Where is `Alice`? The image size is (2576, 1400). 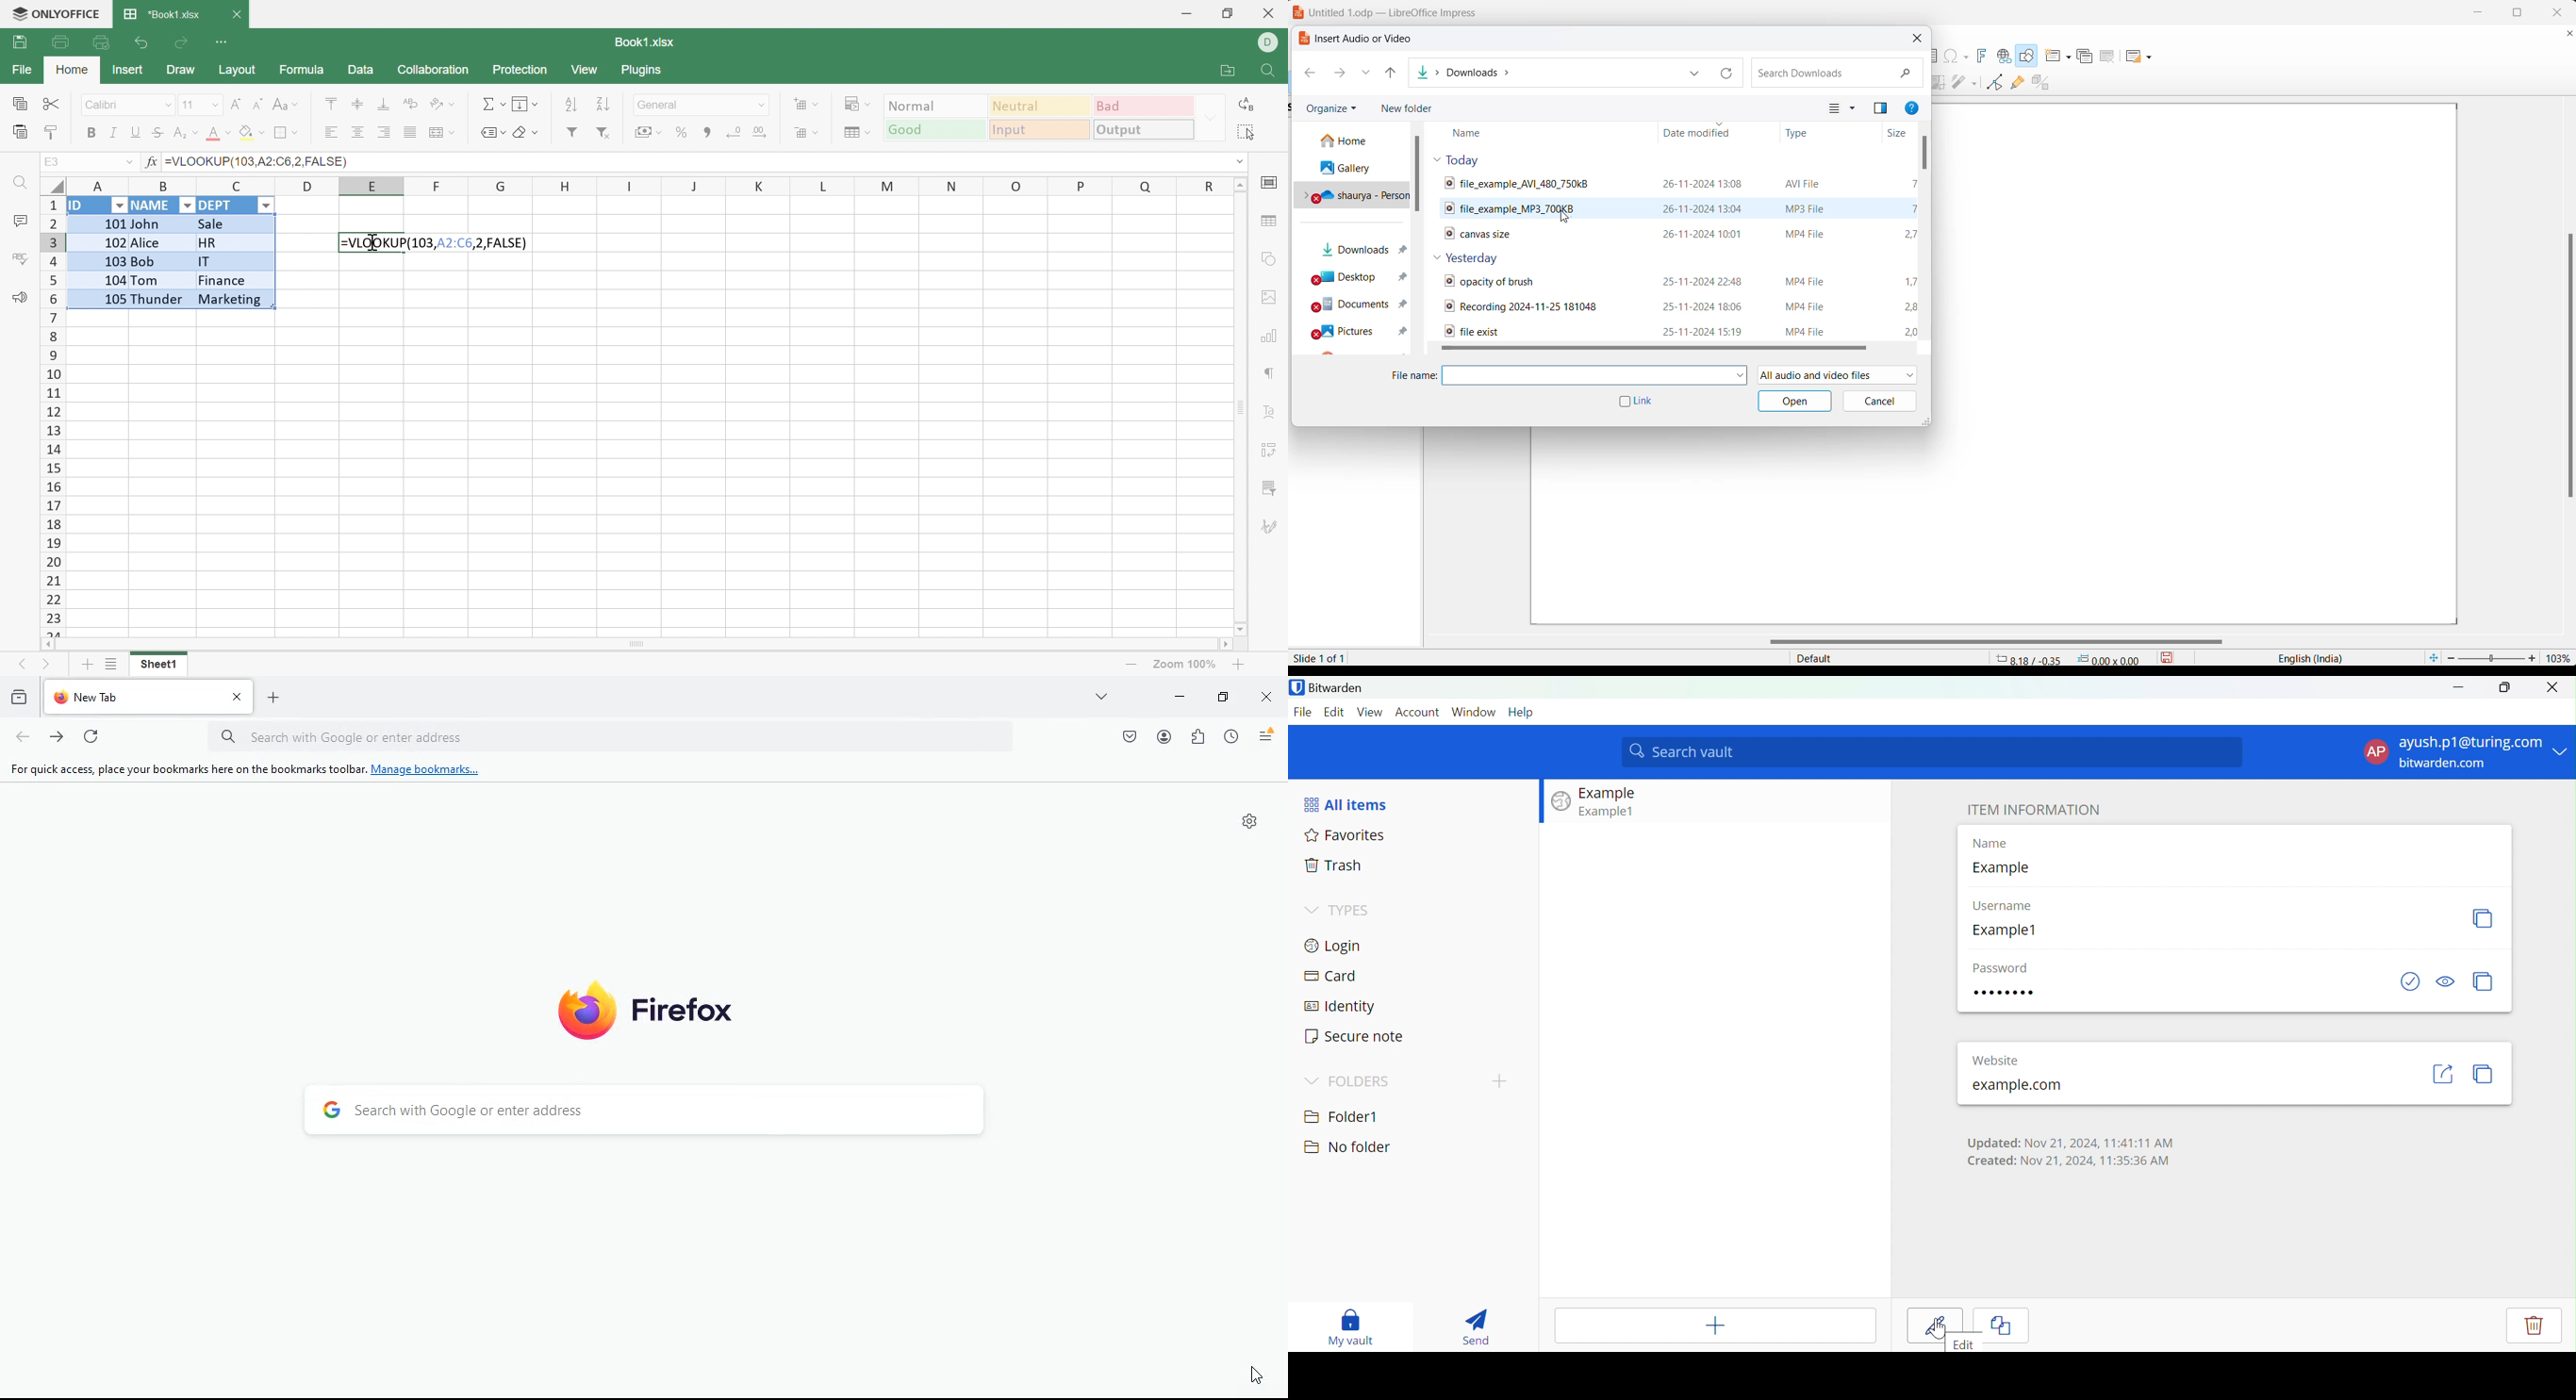
Alice is located at coordinates (150, 243).